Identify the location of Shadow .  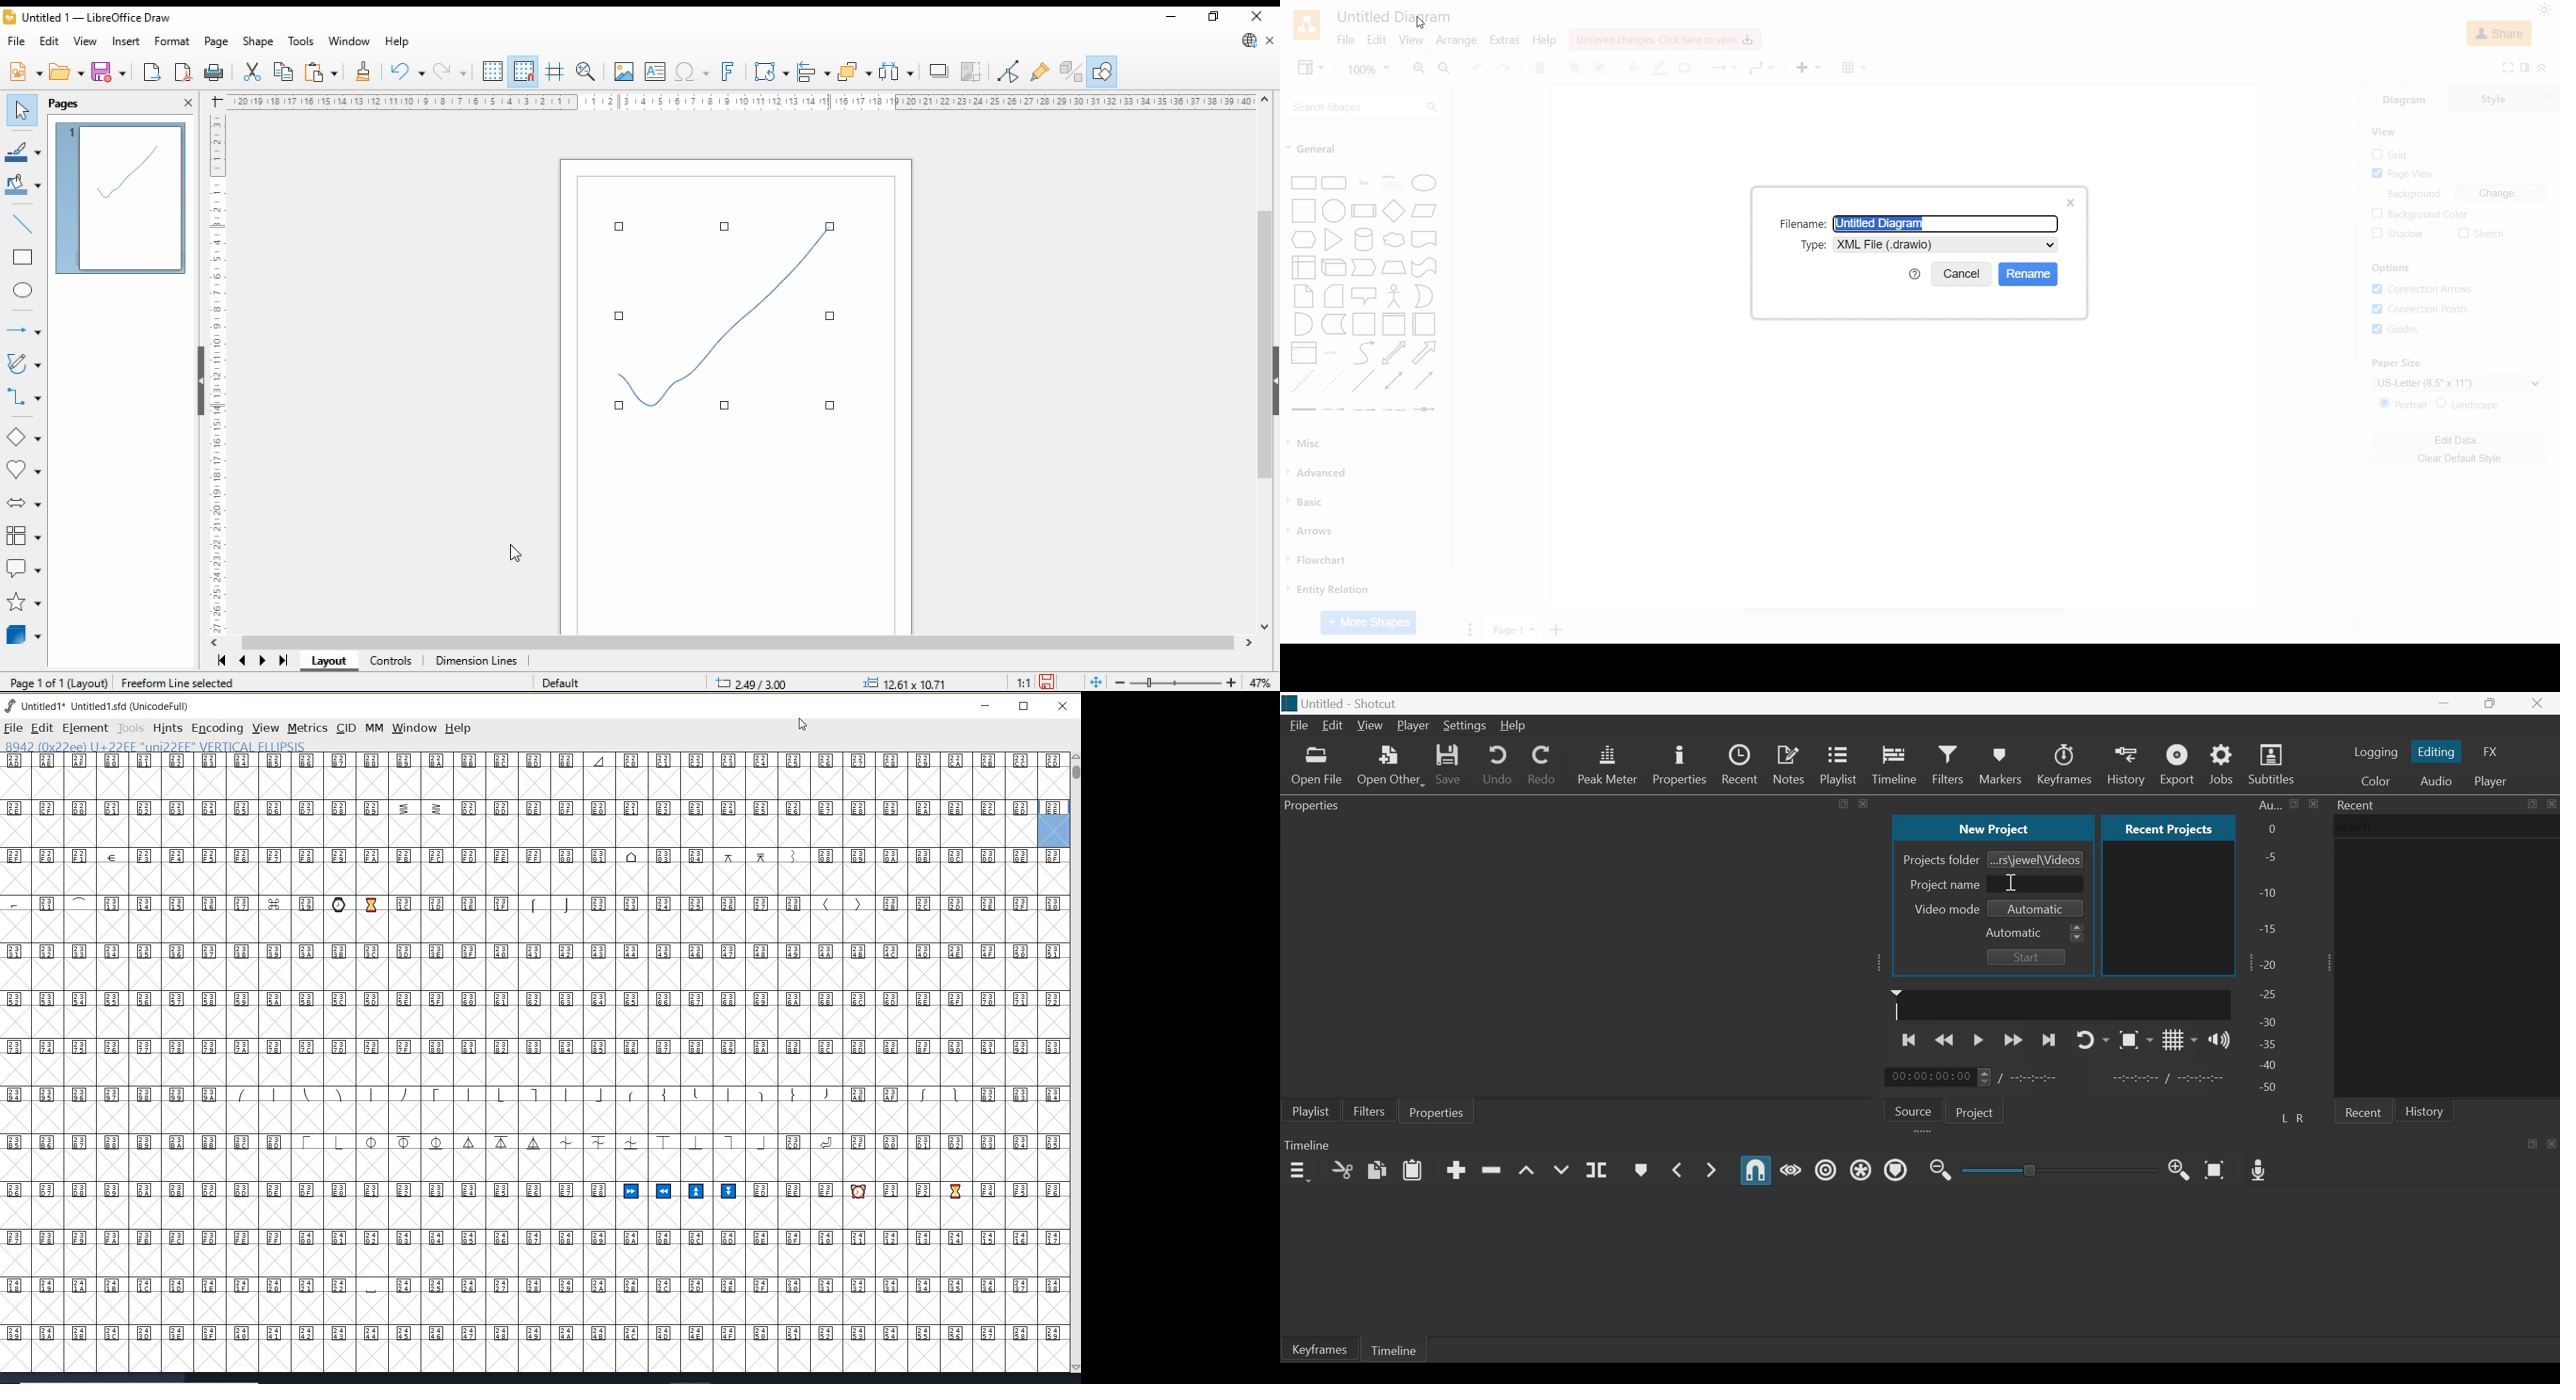
(1687, 68).